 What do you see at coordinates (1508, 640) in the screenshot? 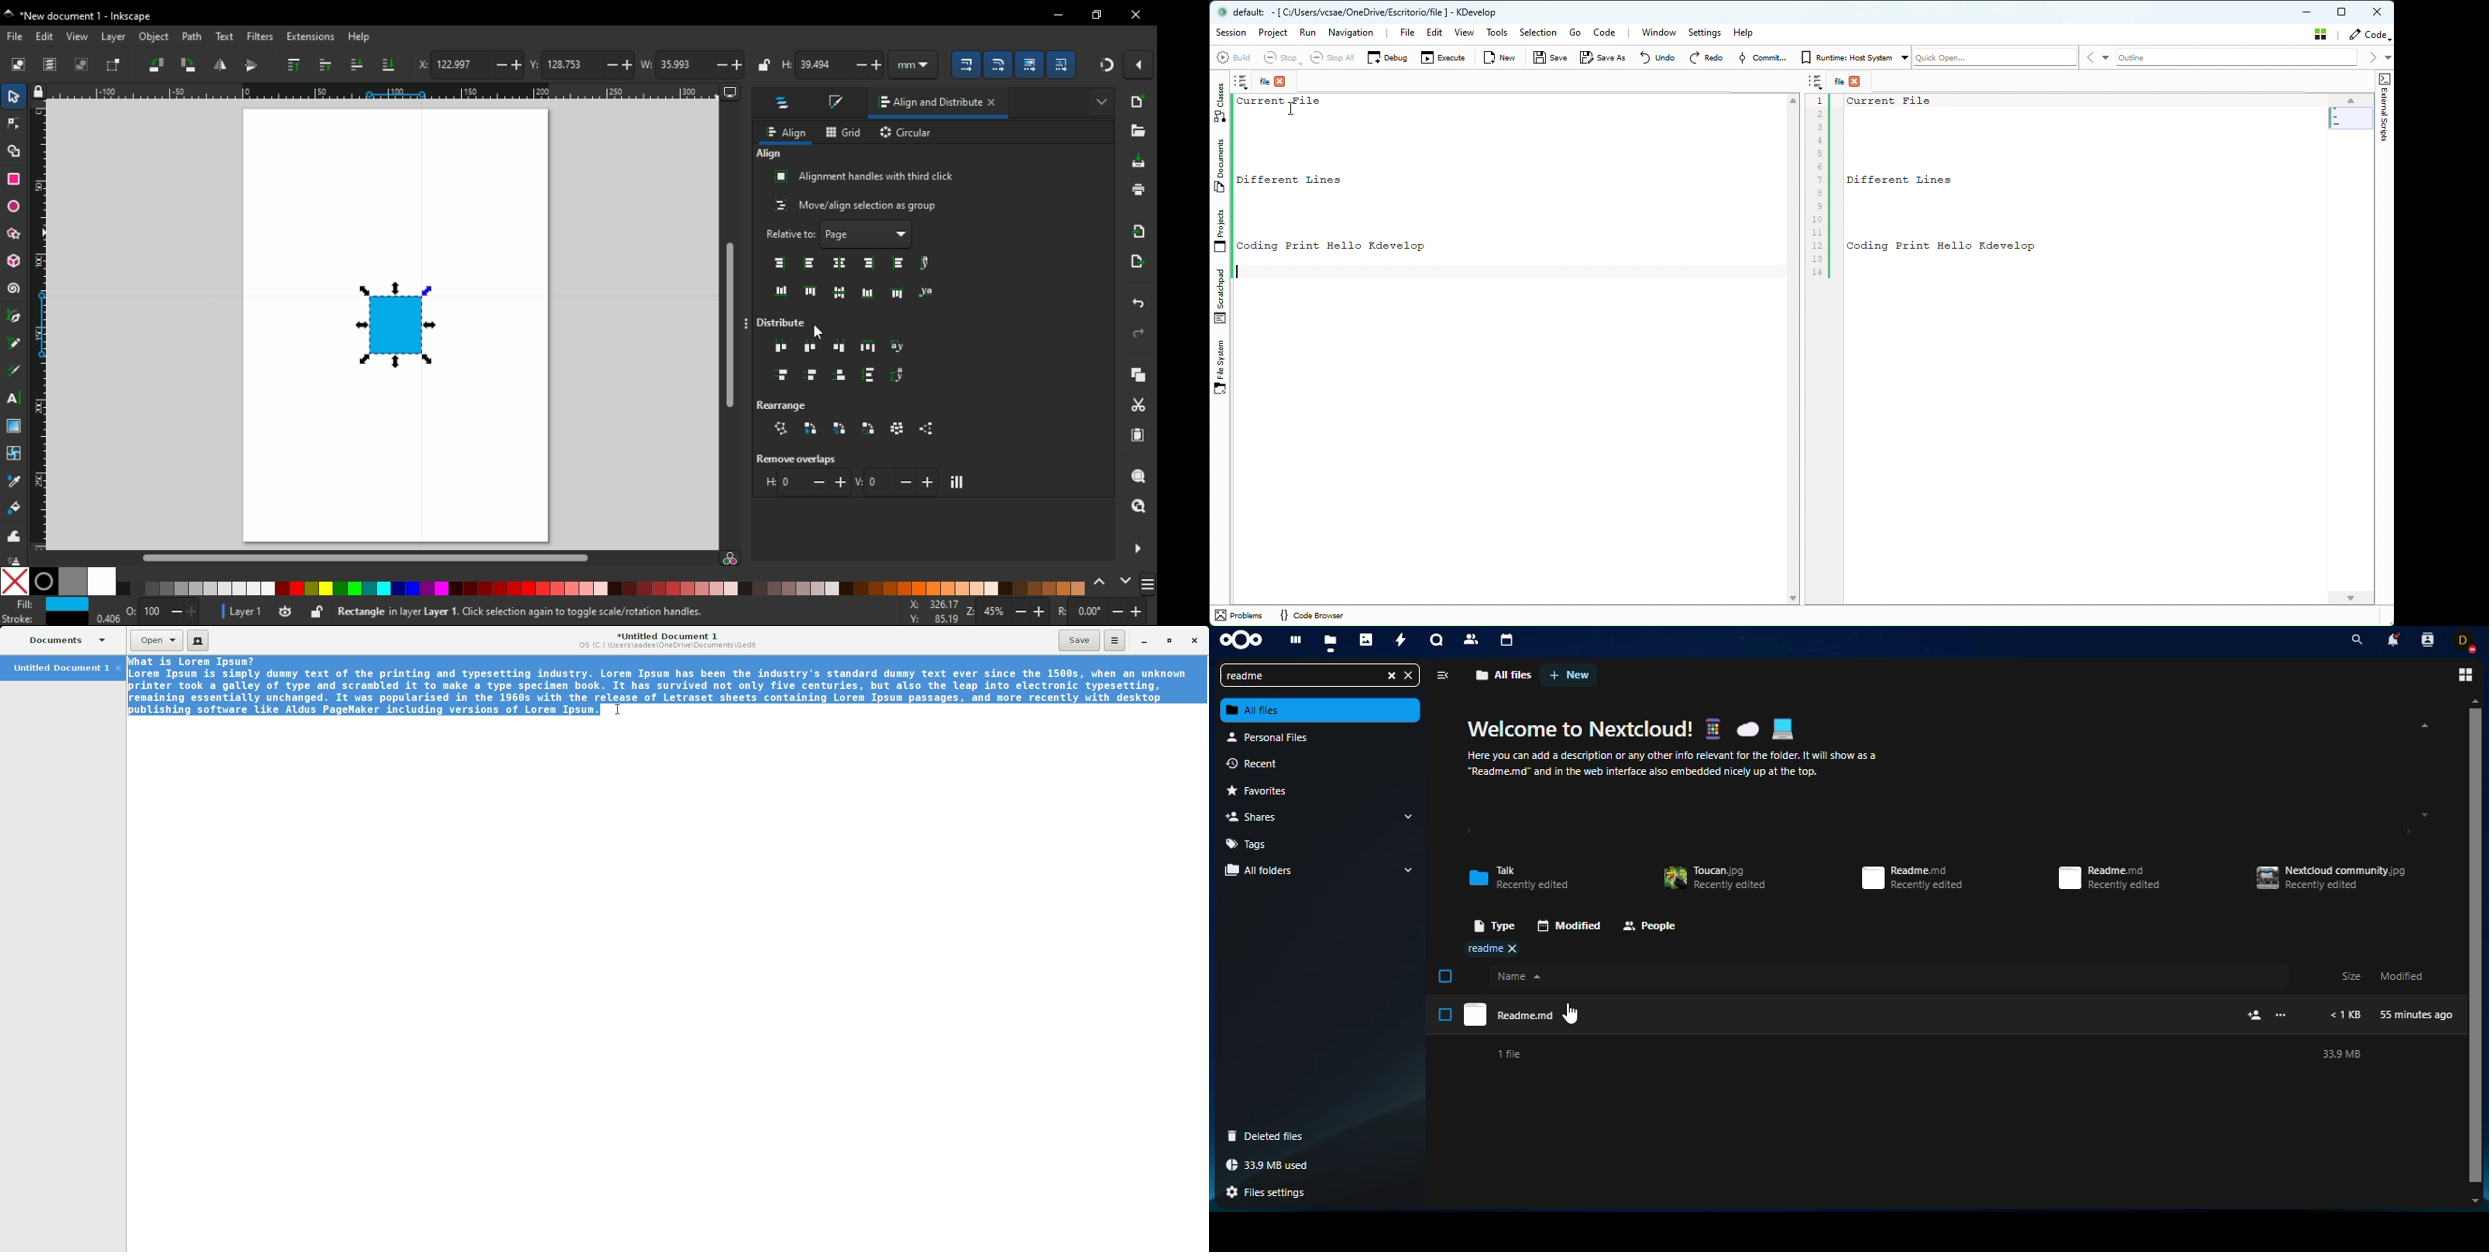
I see `calendar` at bounding box center [1508, 640].